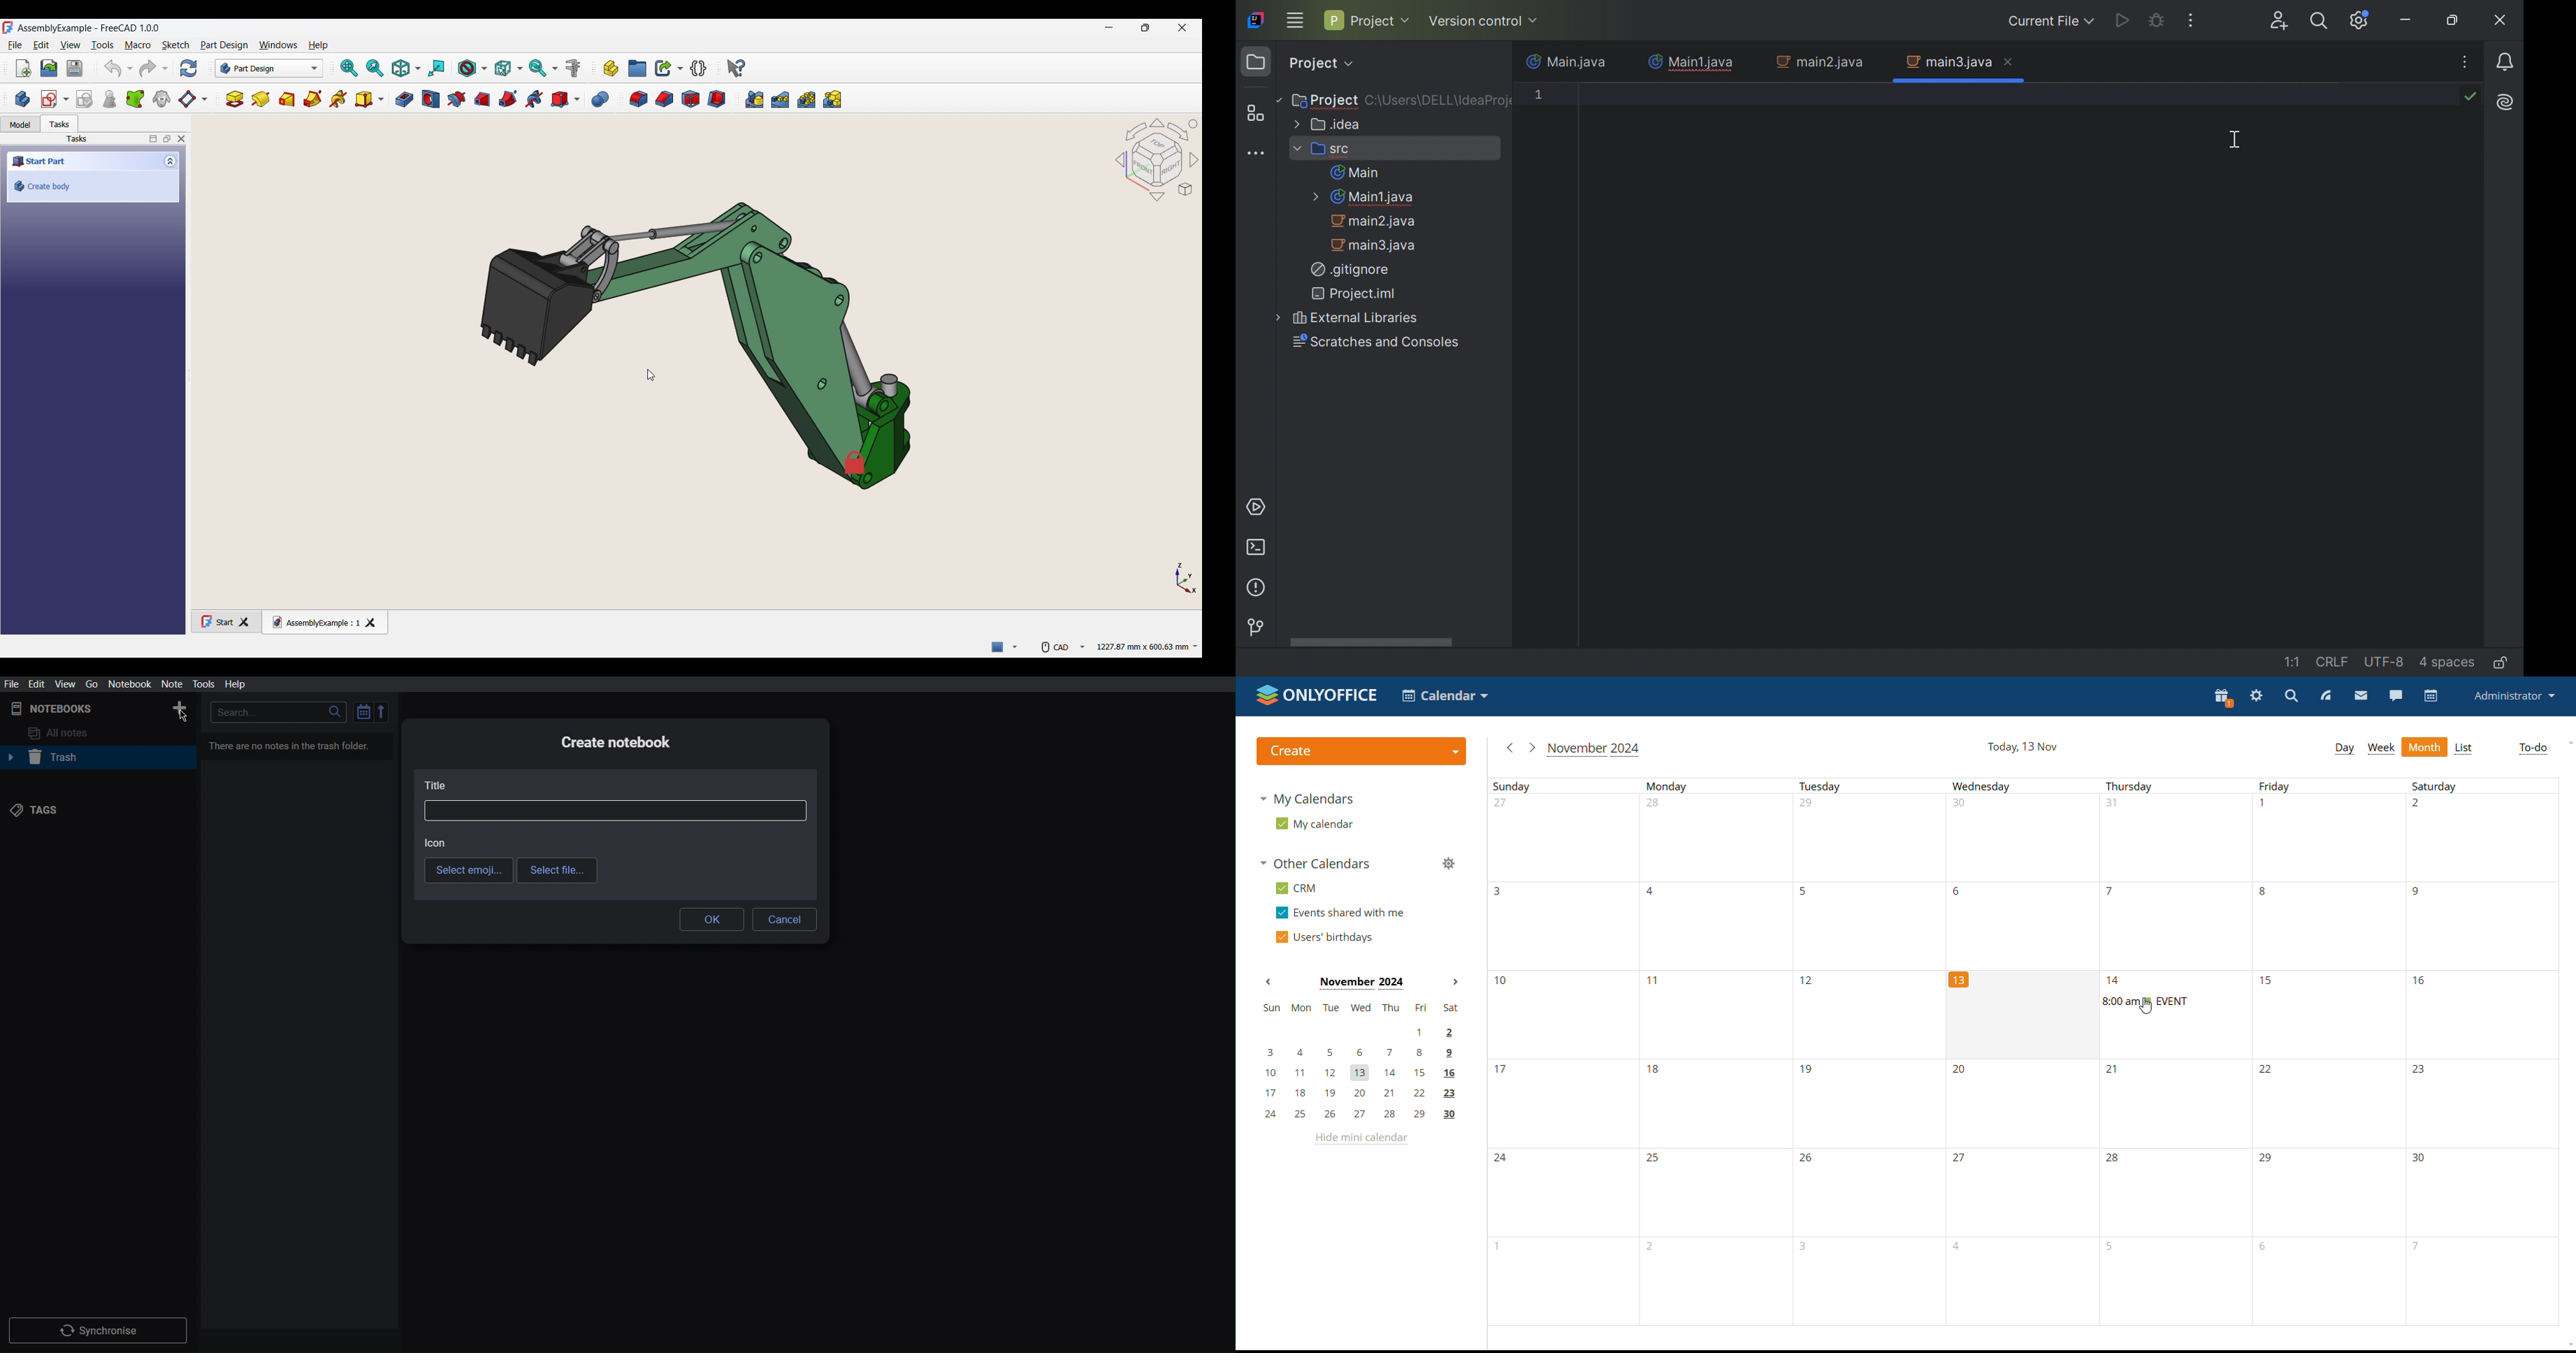  What do you see at coordinates (2161, 980) in the screenshot?
I see `14` at bounding box center [2161, 980].